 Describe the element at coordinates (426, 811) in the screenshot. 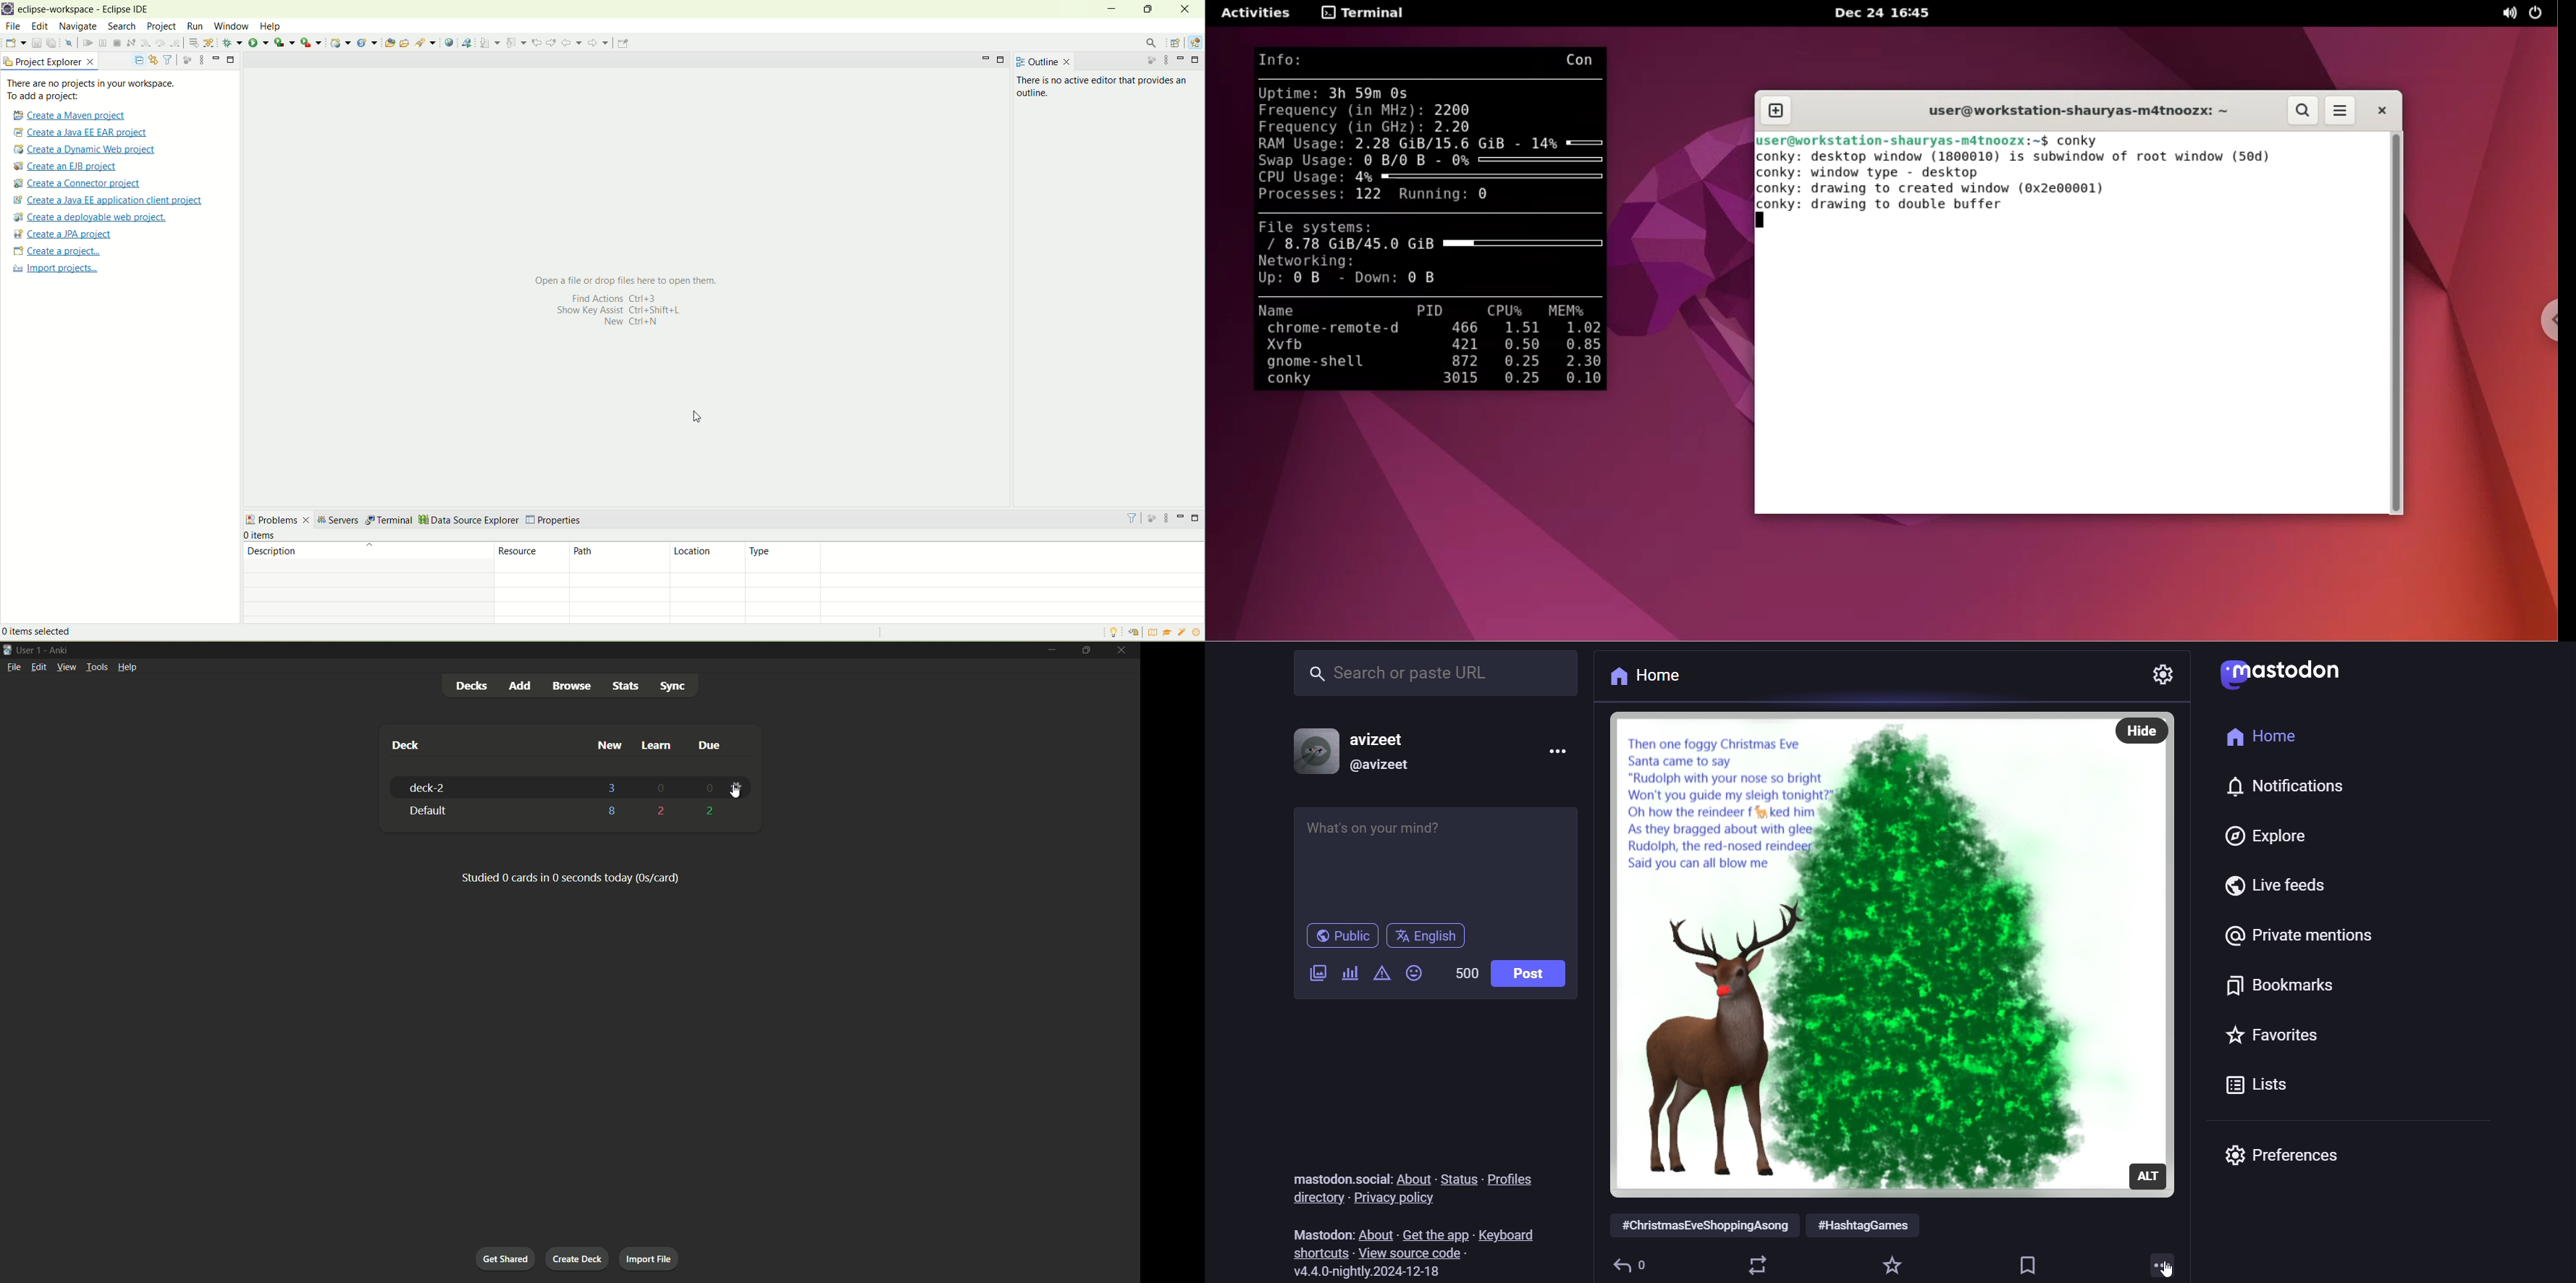

I see `default` at that location.